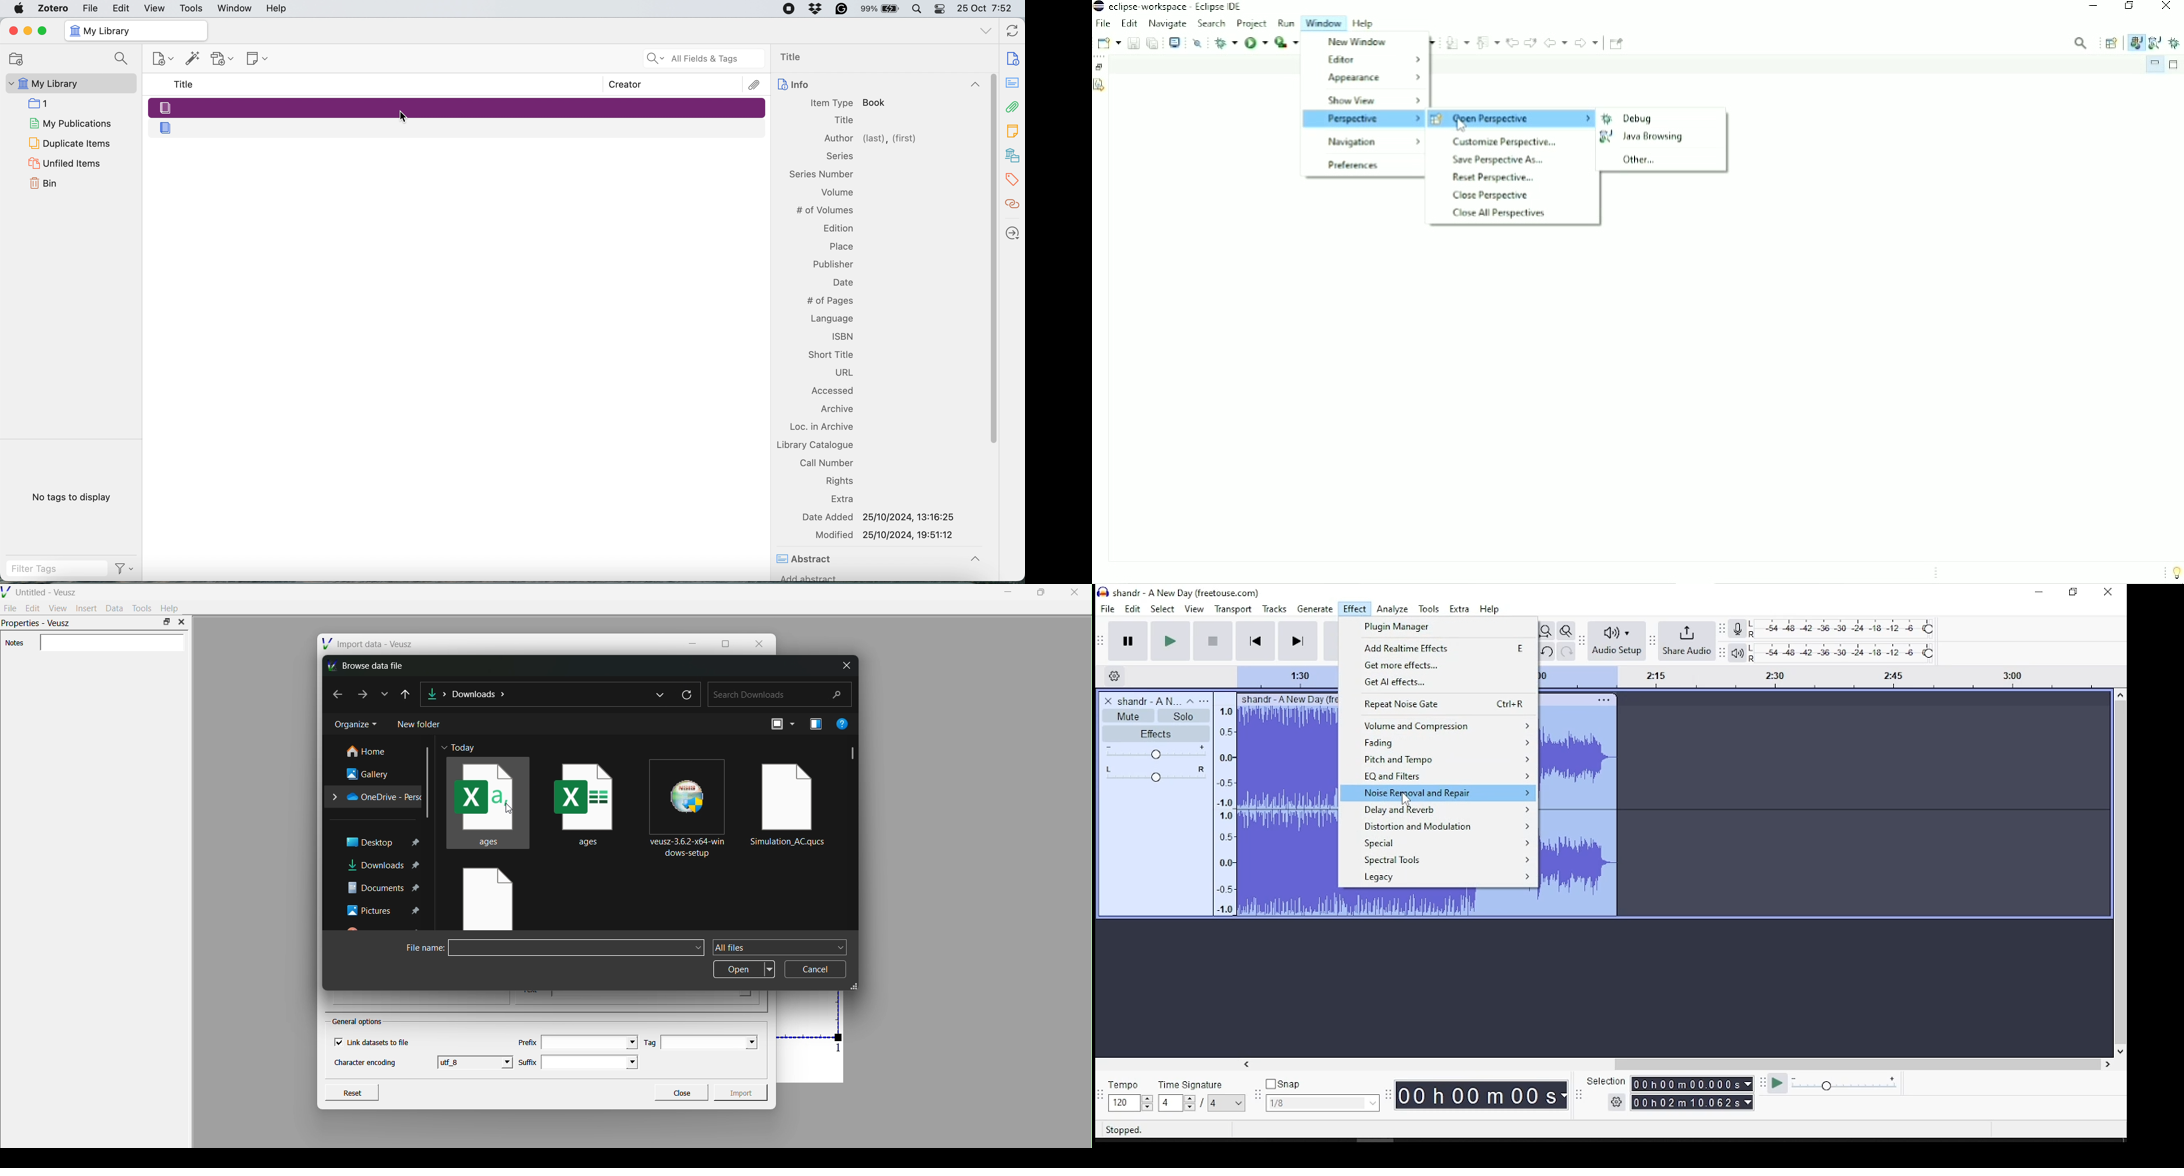 The width and height of the screenshot is (2184, 1176). I want to click on legacy, so click(1437, 878).